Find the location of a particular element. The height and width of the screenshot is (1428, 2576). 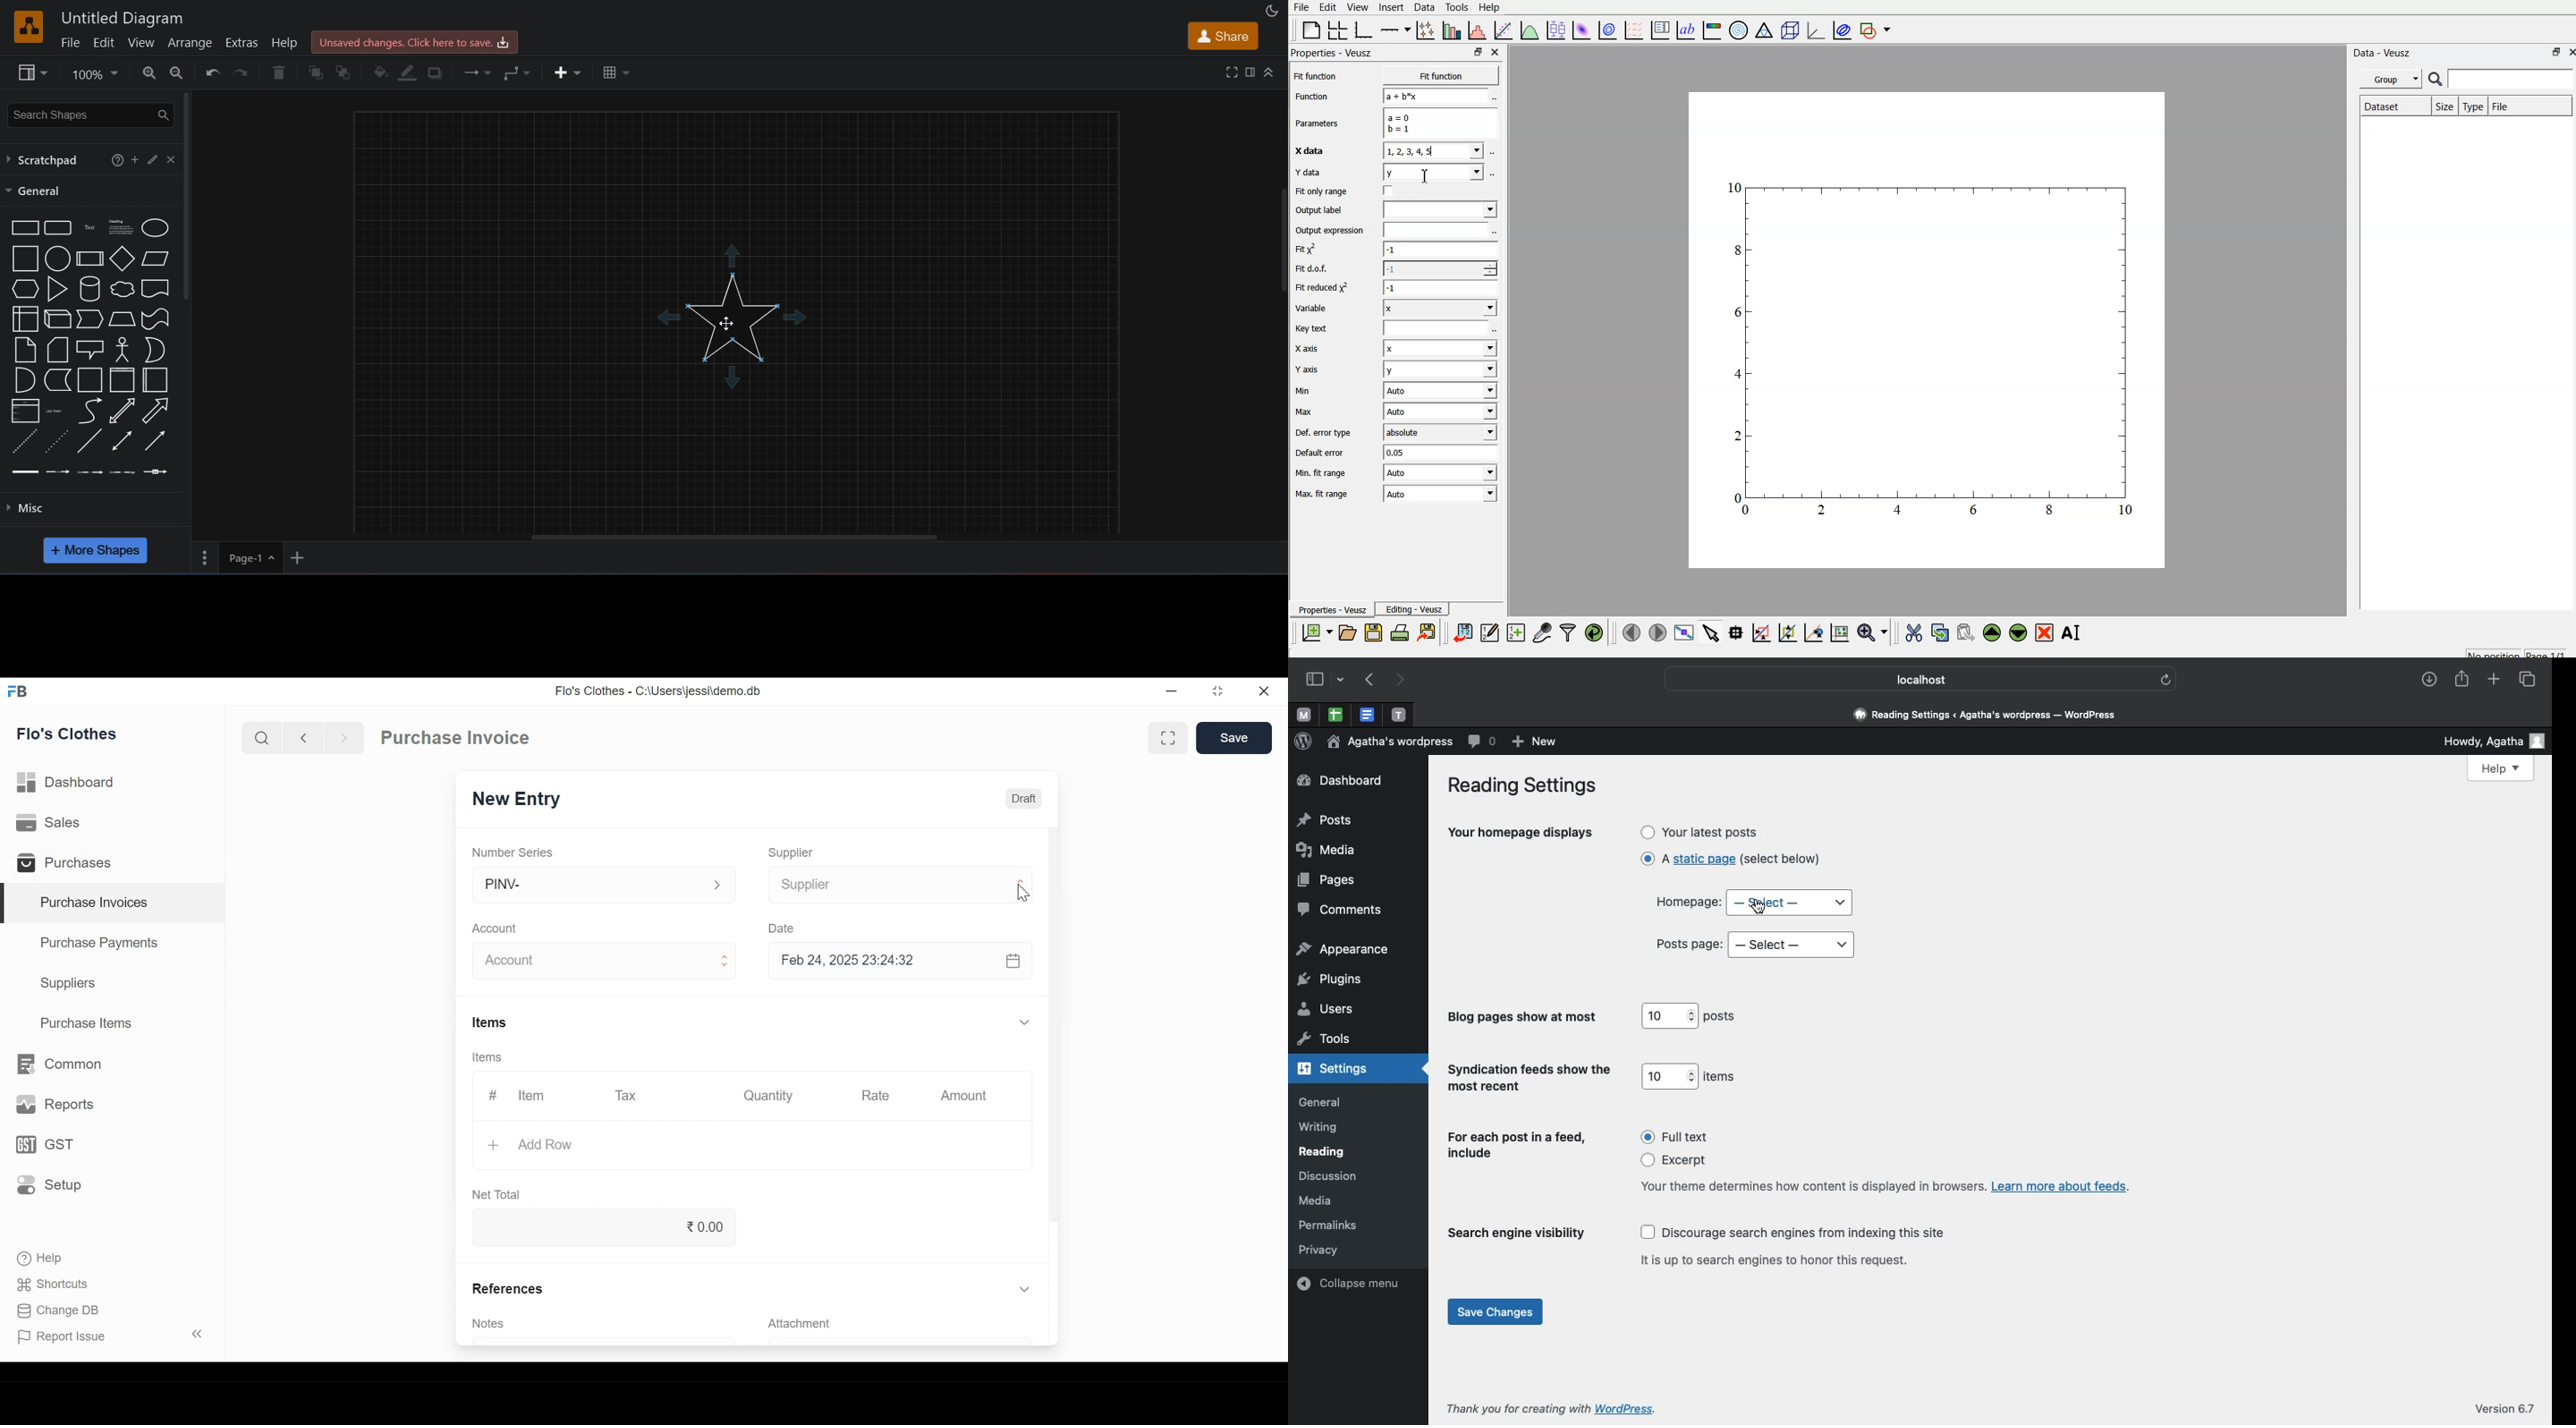

Help is located at coordinates (44, 1259).